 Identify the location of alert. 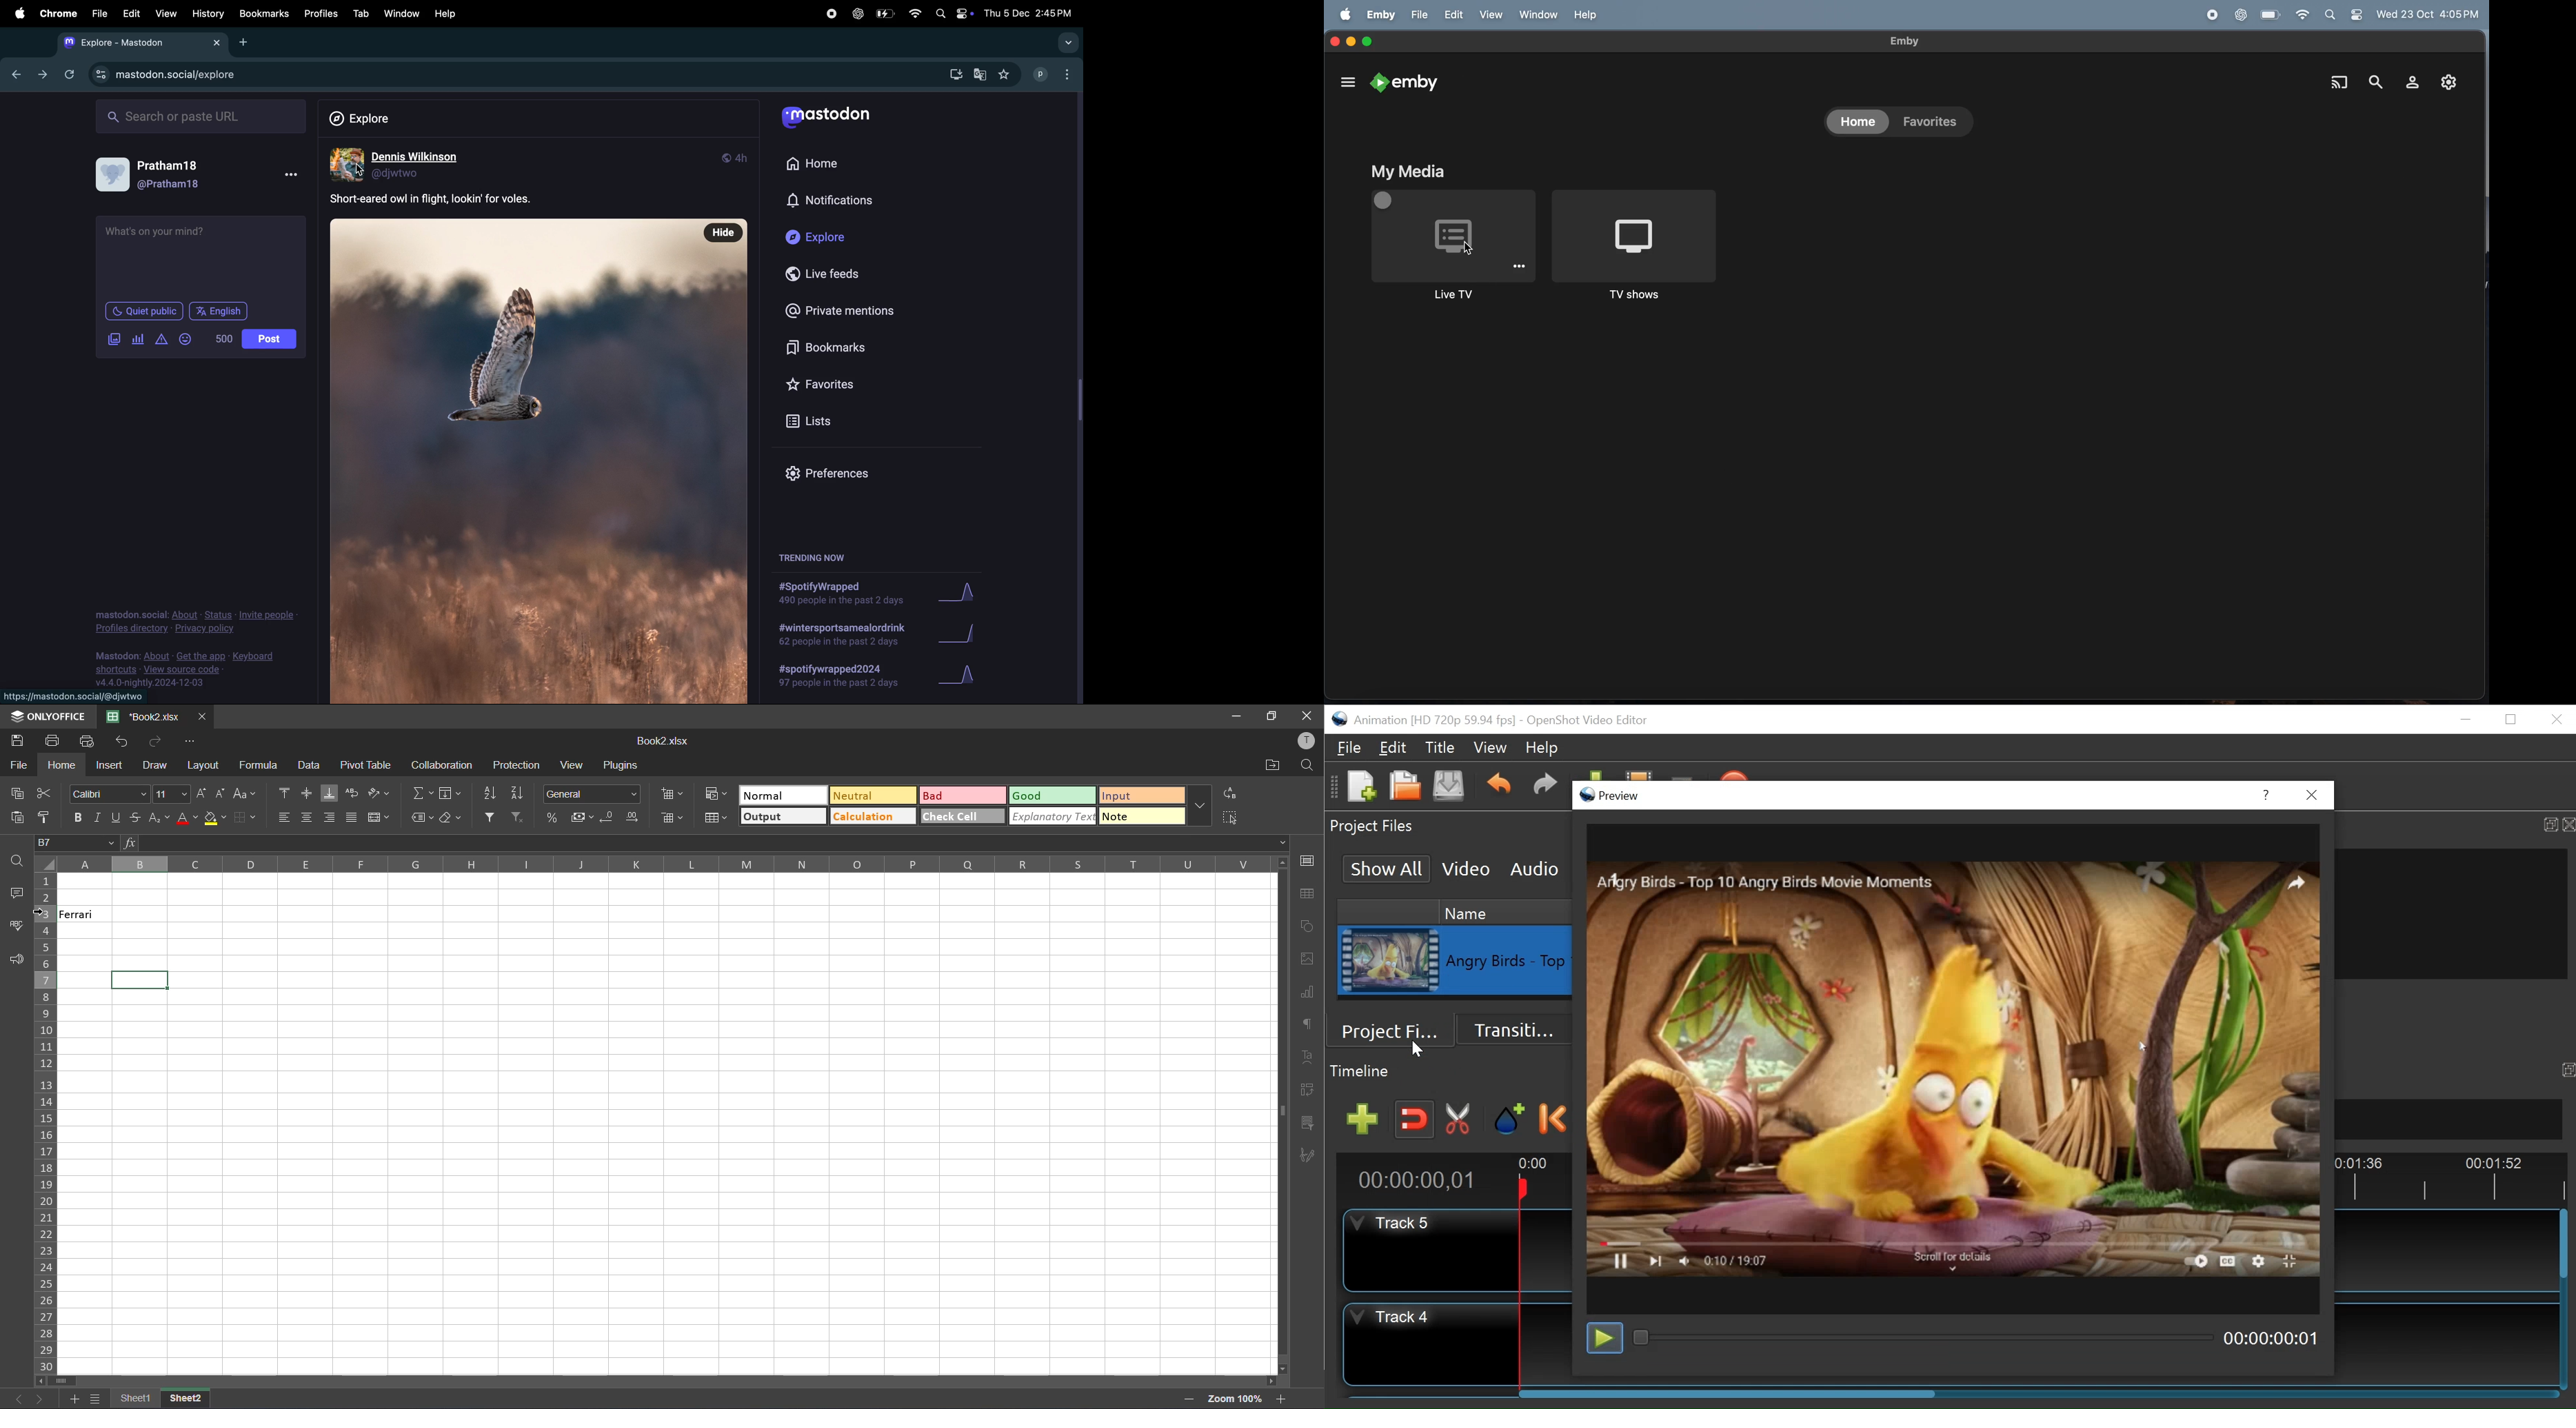
(161, 341).